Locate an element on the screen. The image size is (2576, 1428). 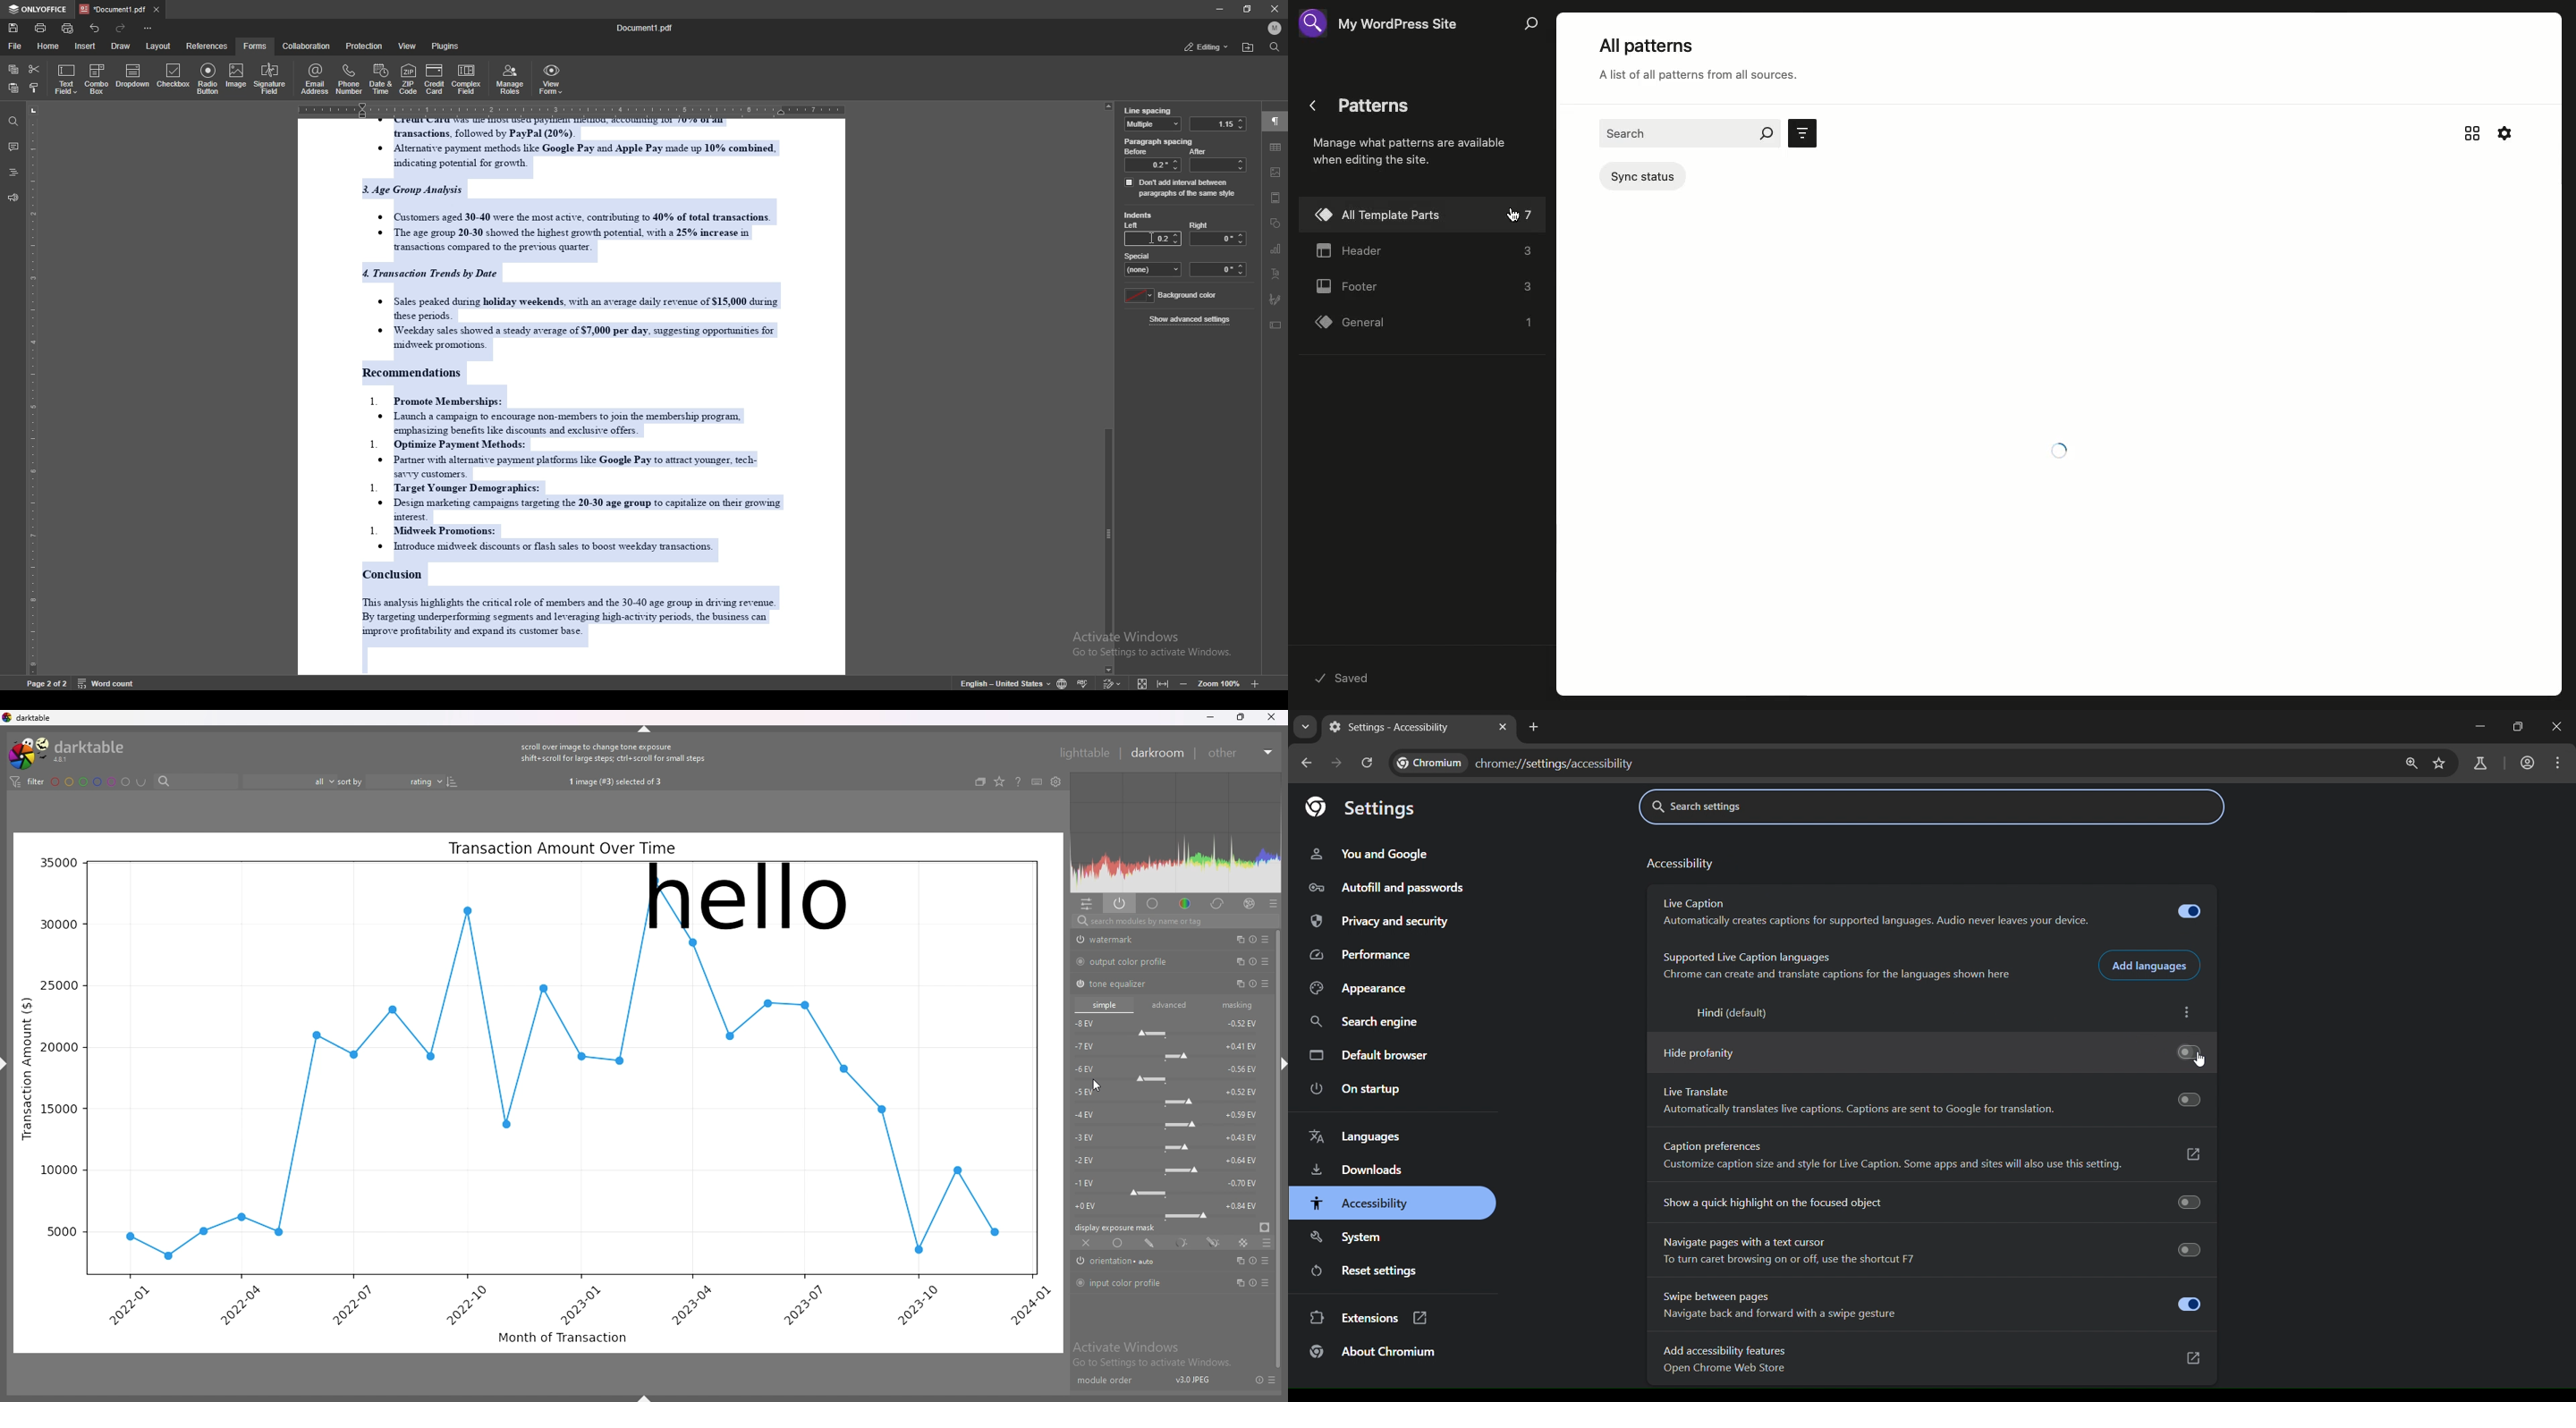
radio button is located at coordinates (209, 78).